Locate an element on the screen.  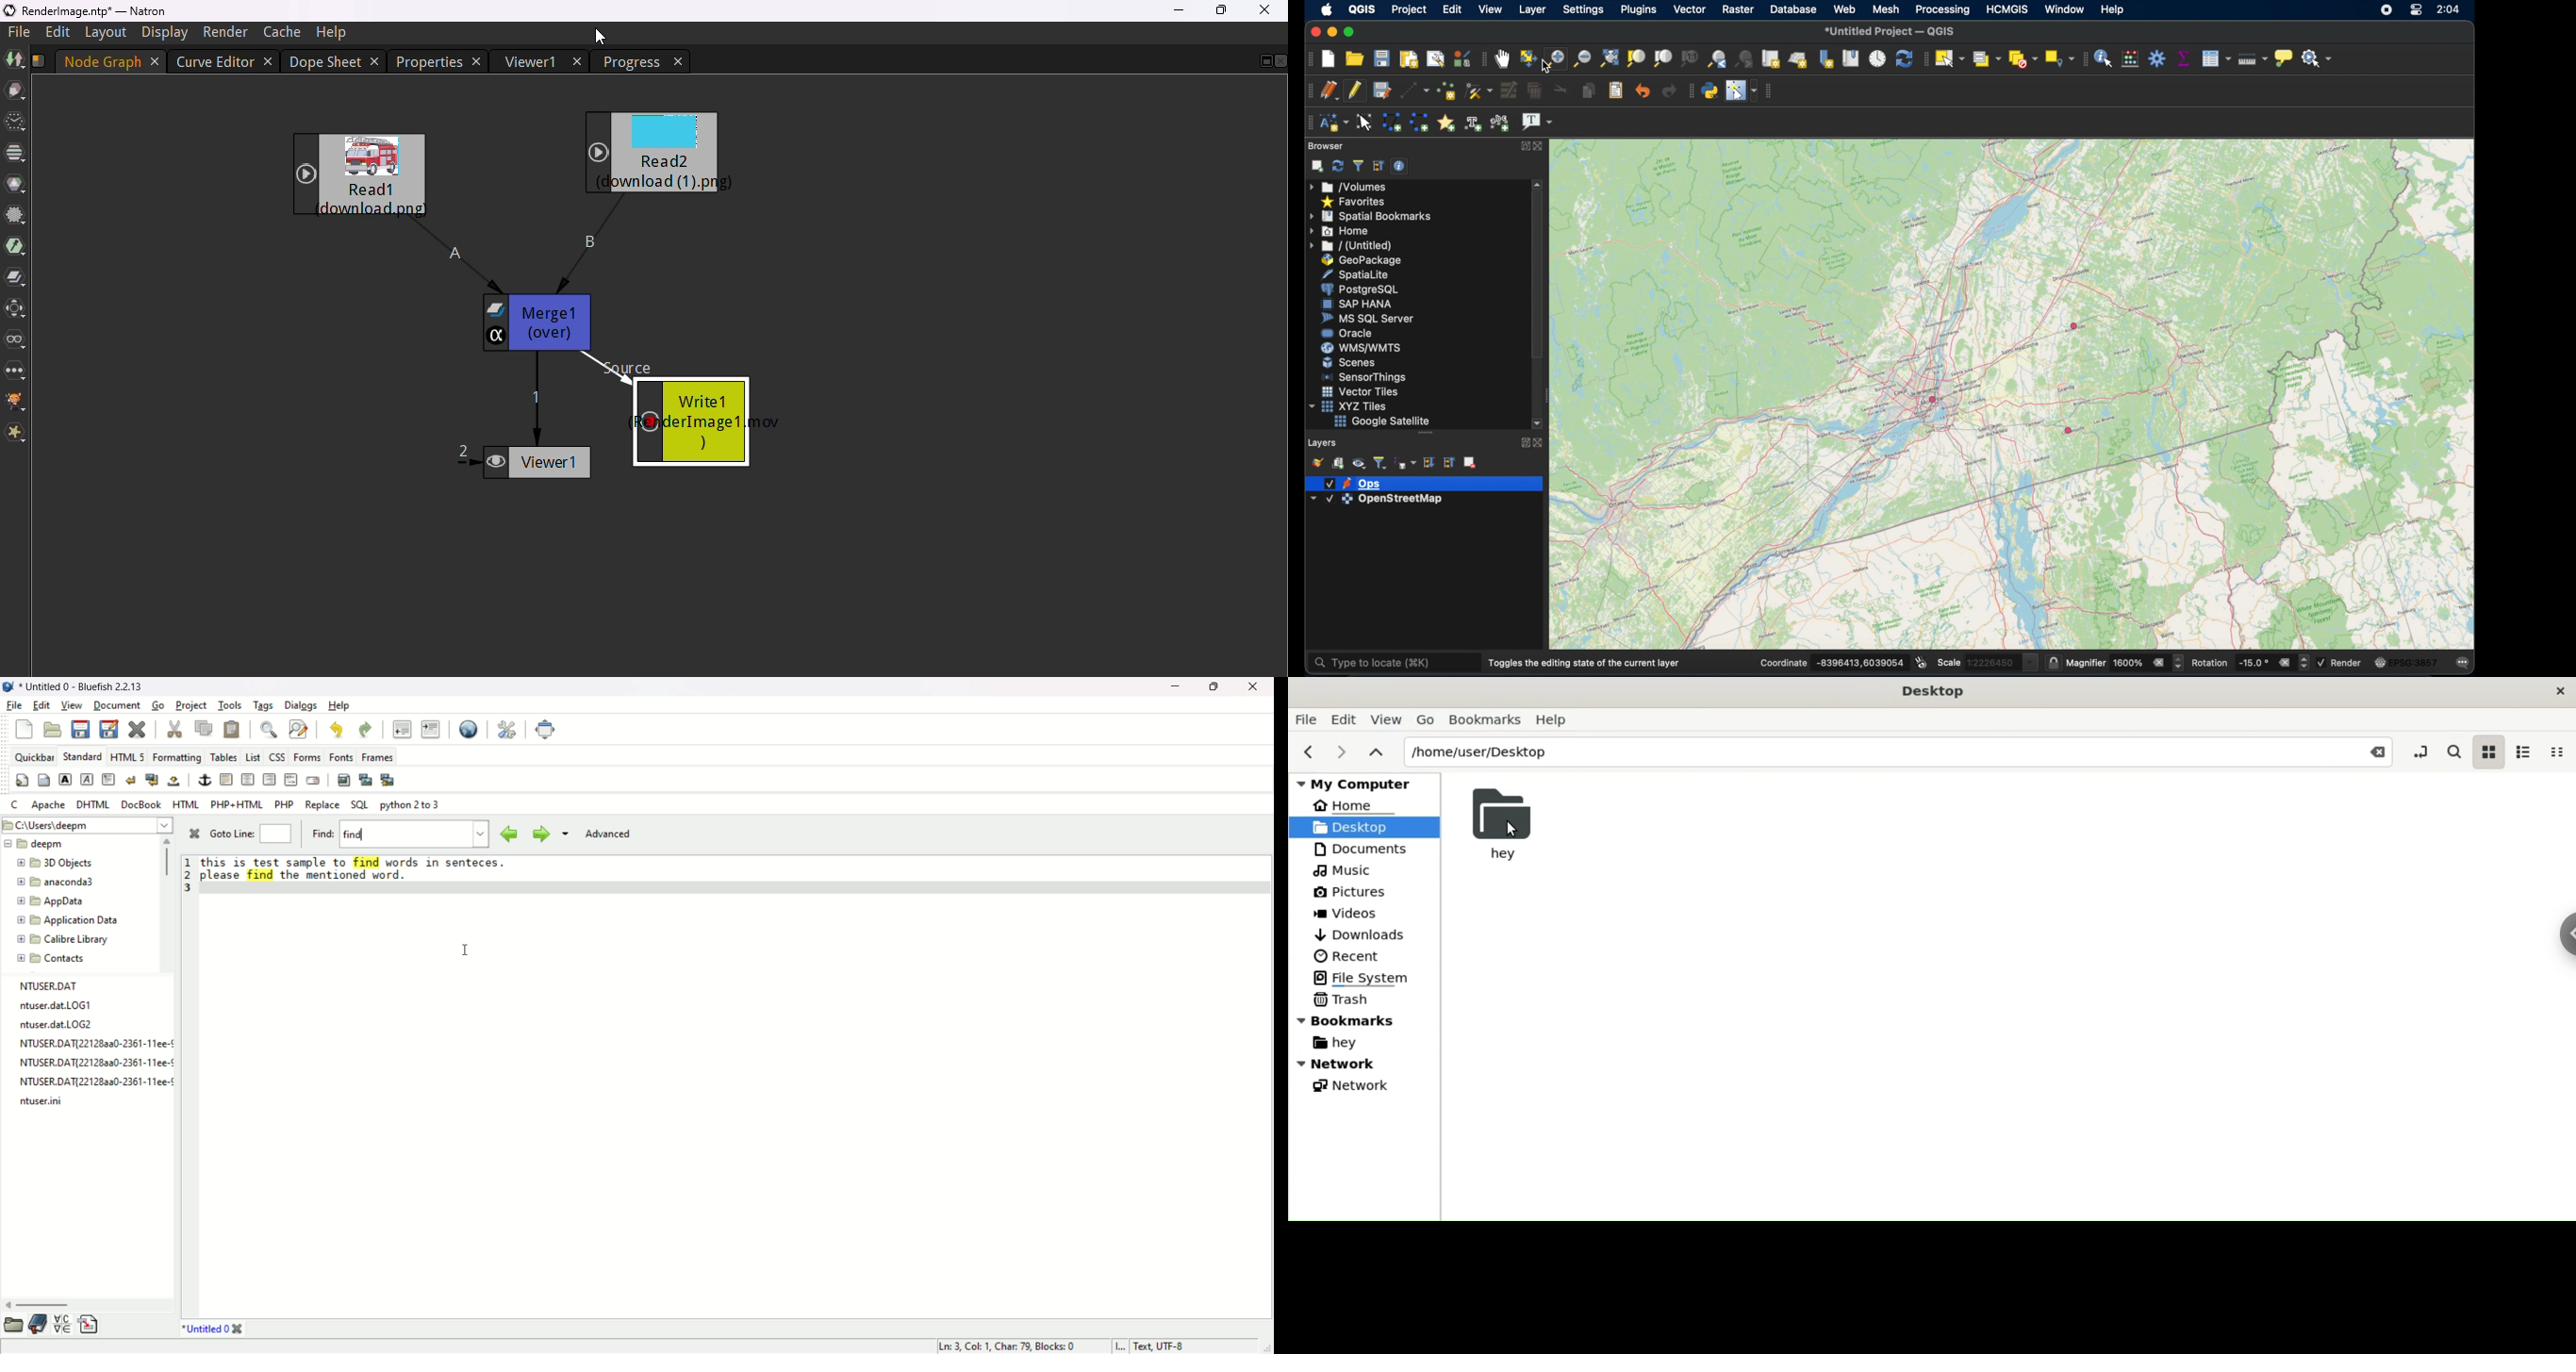
project is located at coordinates (190, 704).